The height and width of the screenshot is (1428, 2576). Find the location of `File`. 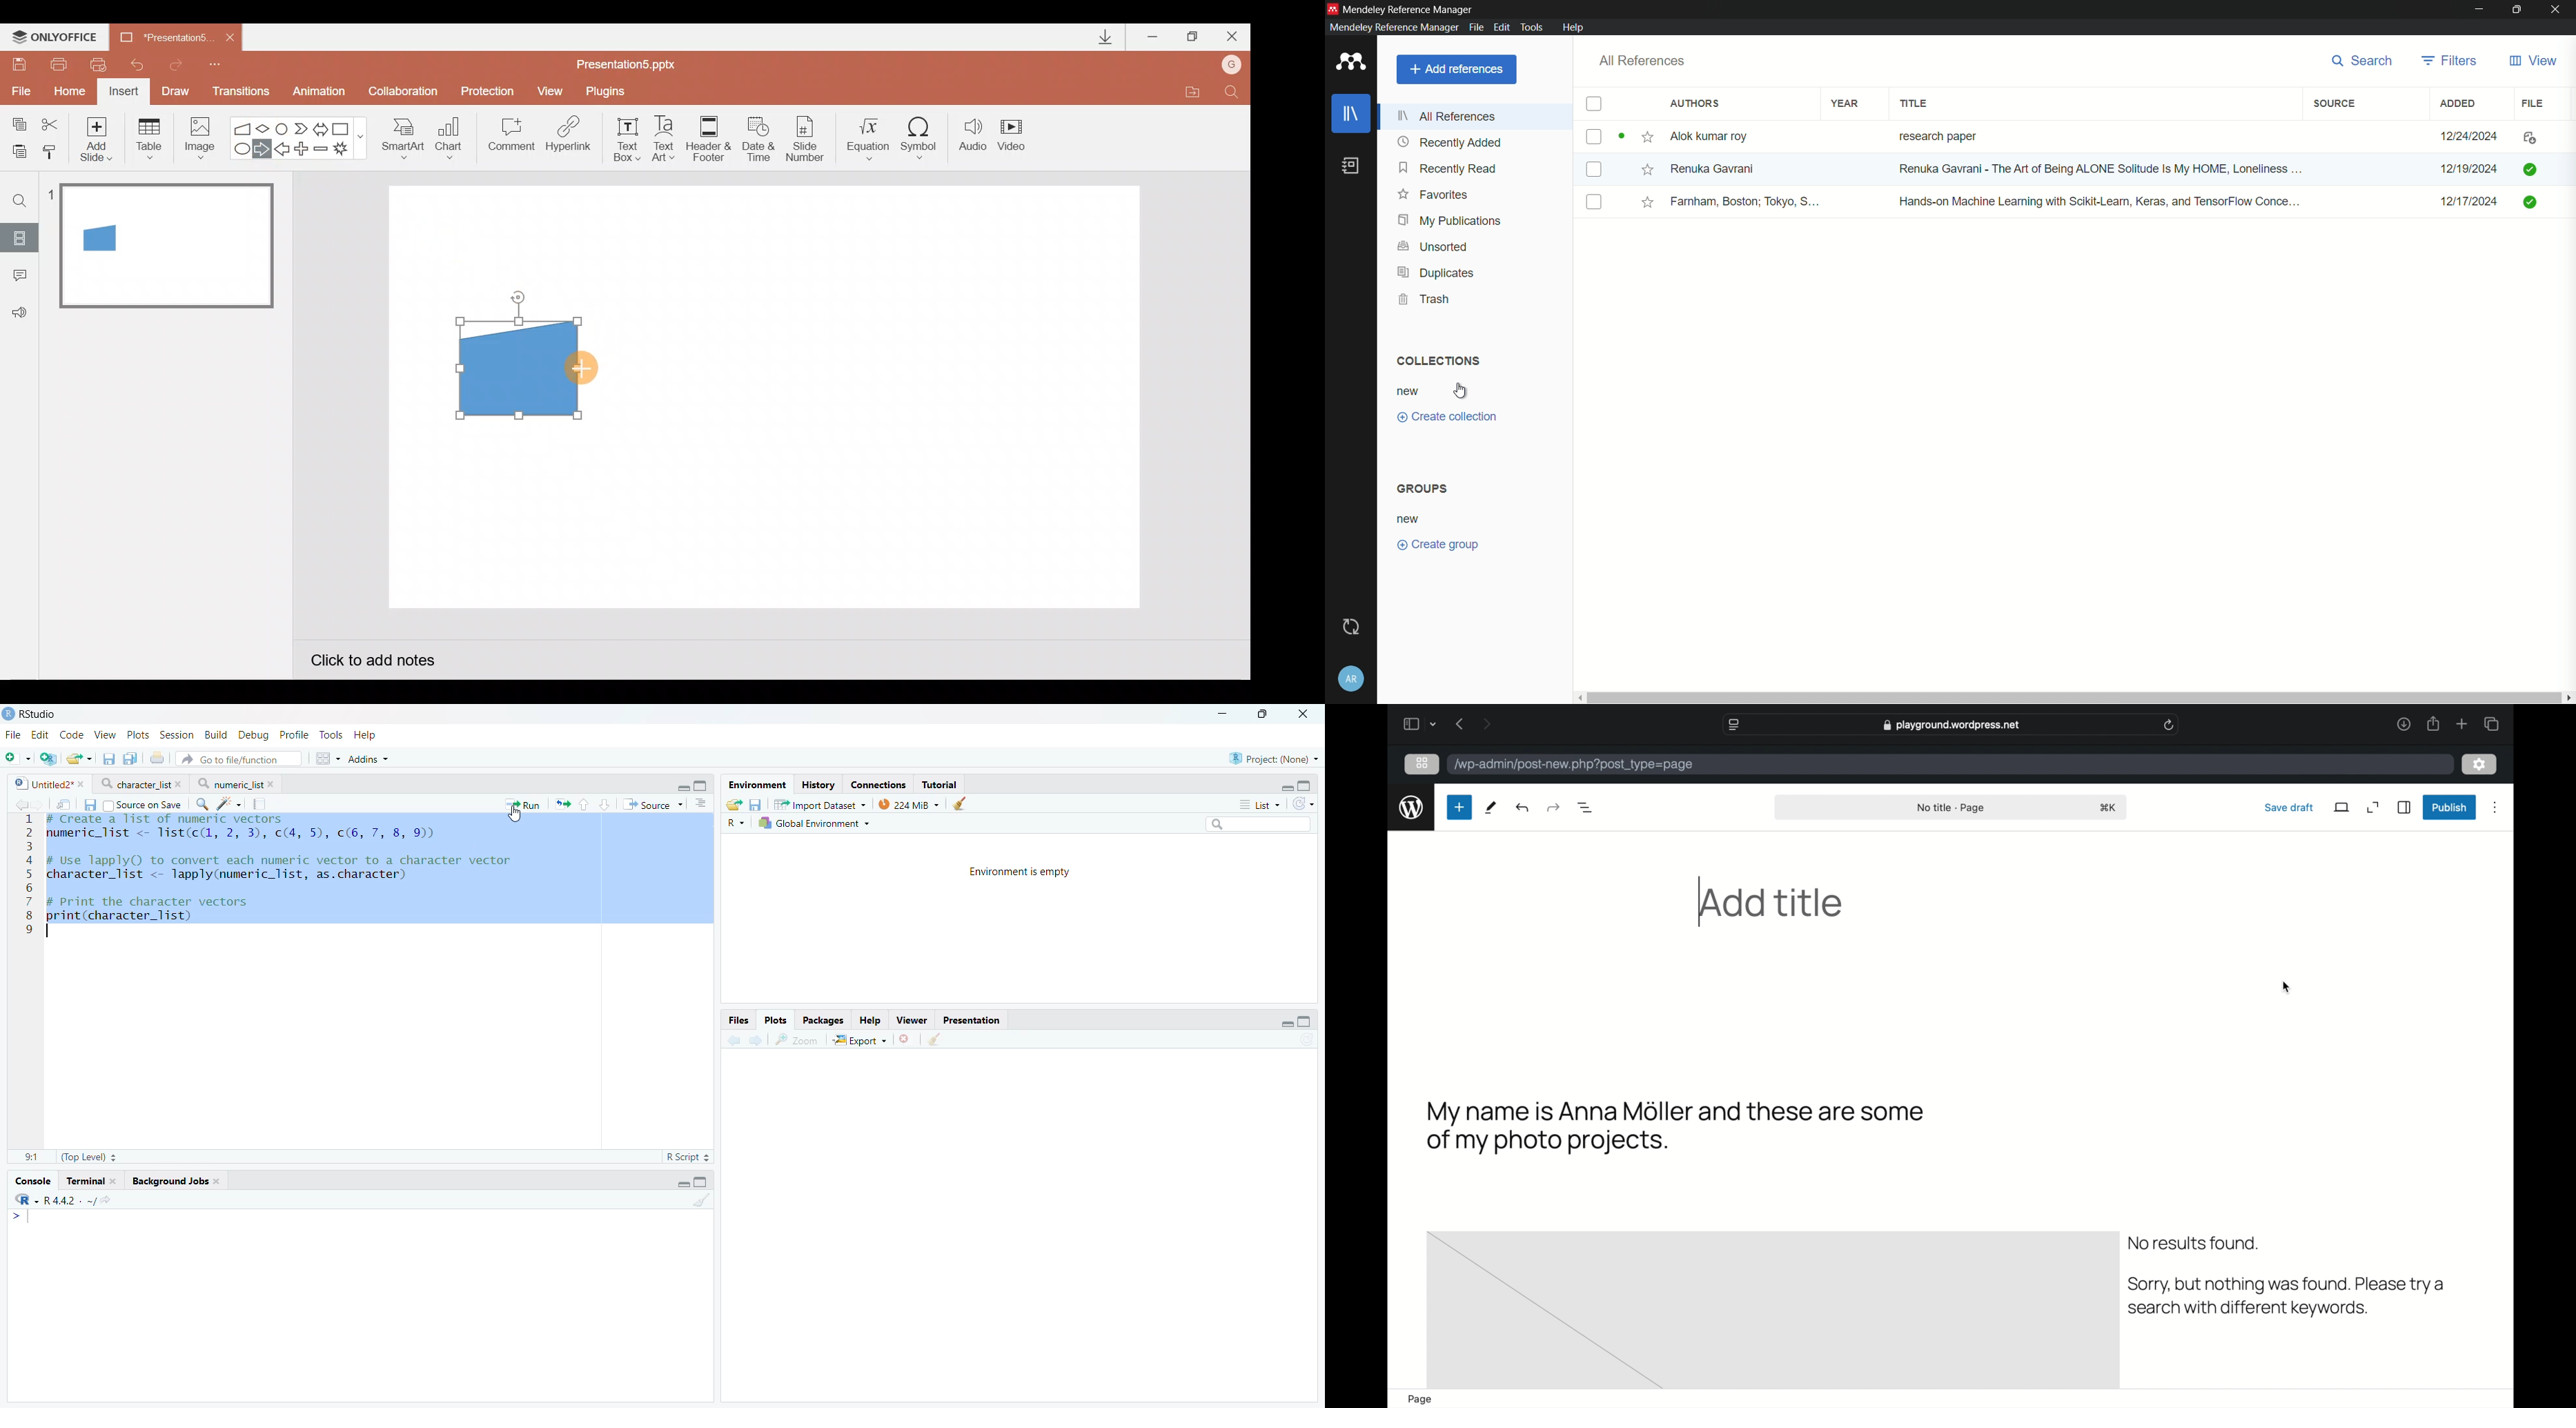

File is located at coordinates (15, 735).